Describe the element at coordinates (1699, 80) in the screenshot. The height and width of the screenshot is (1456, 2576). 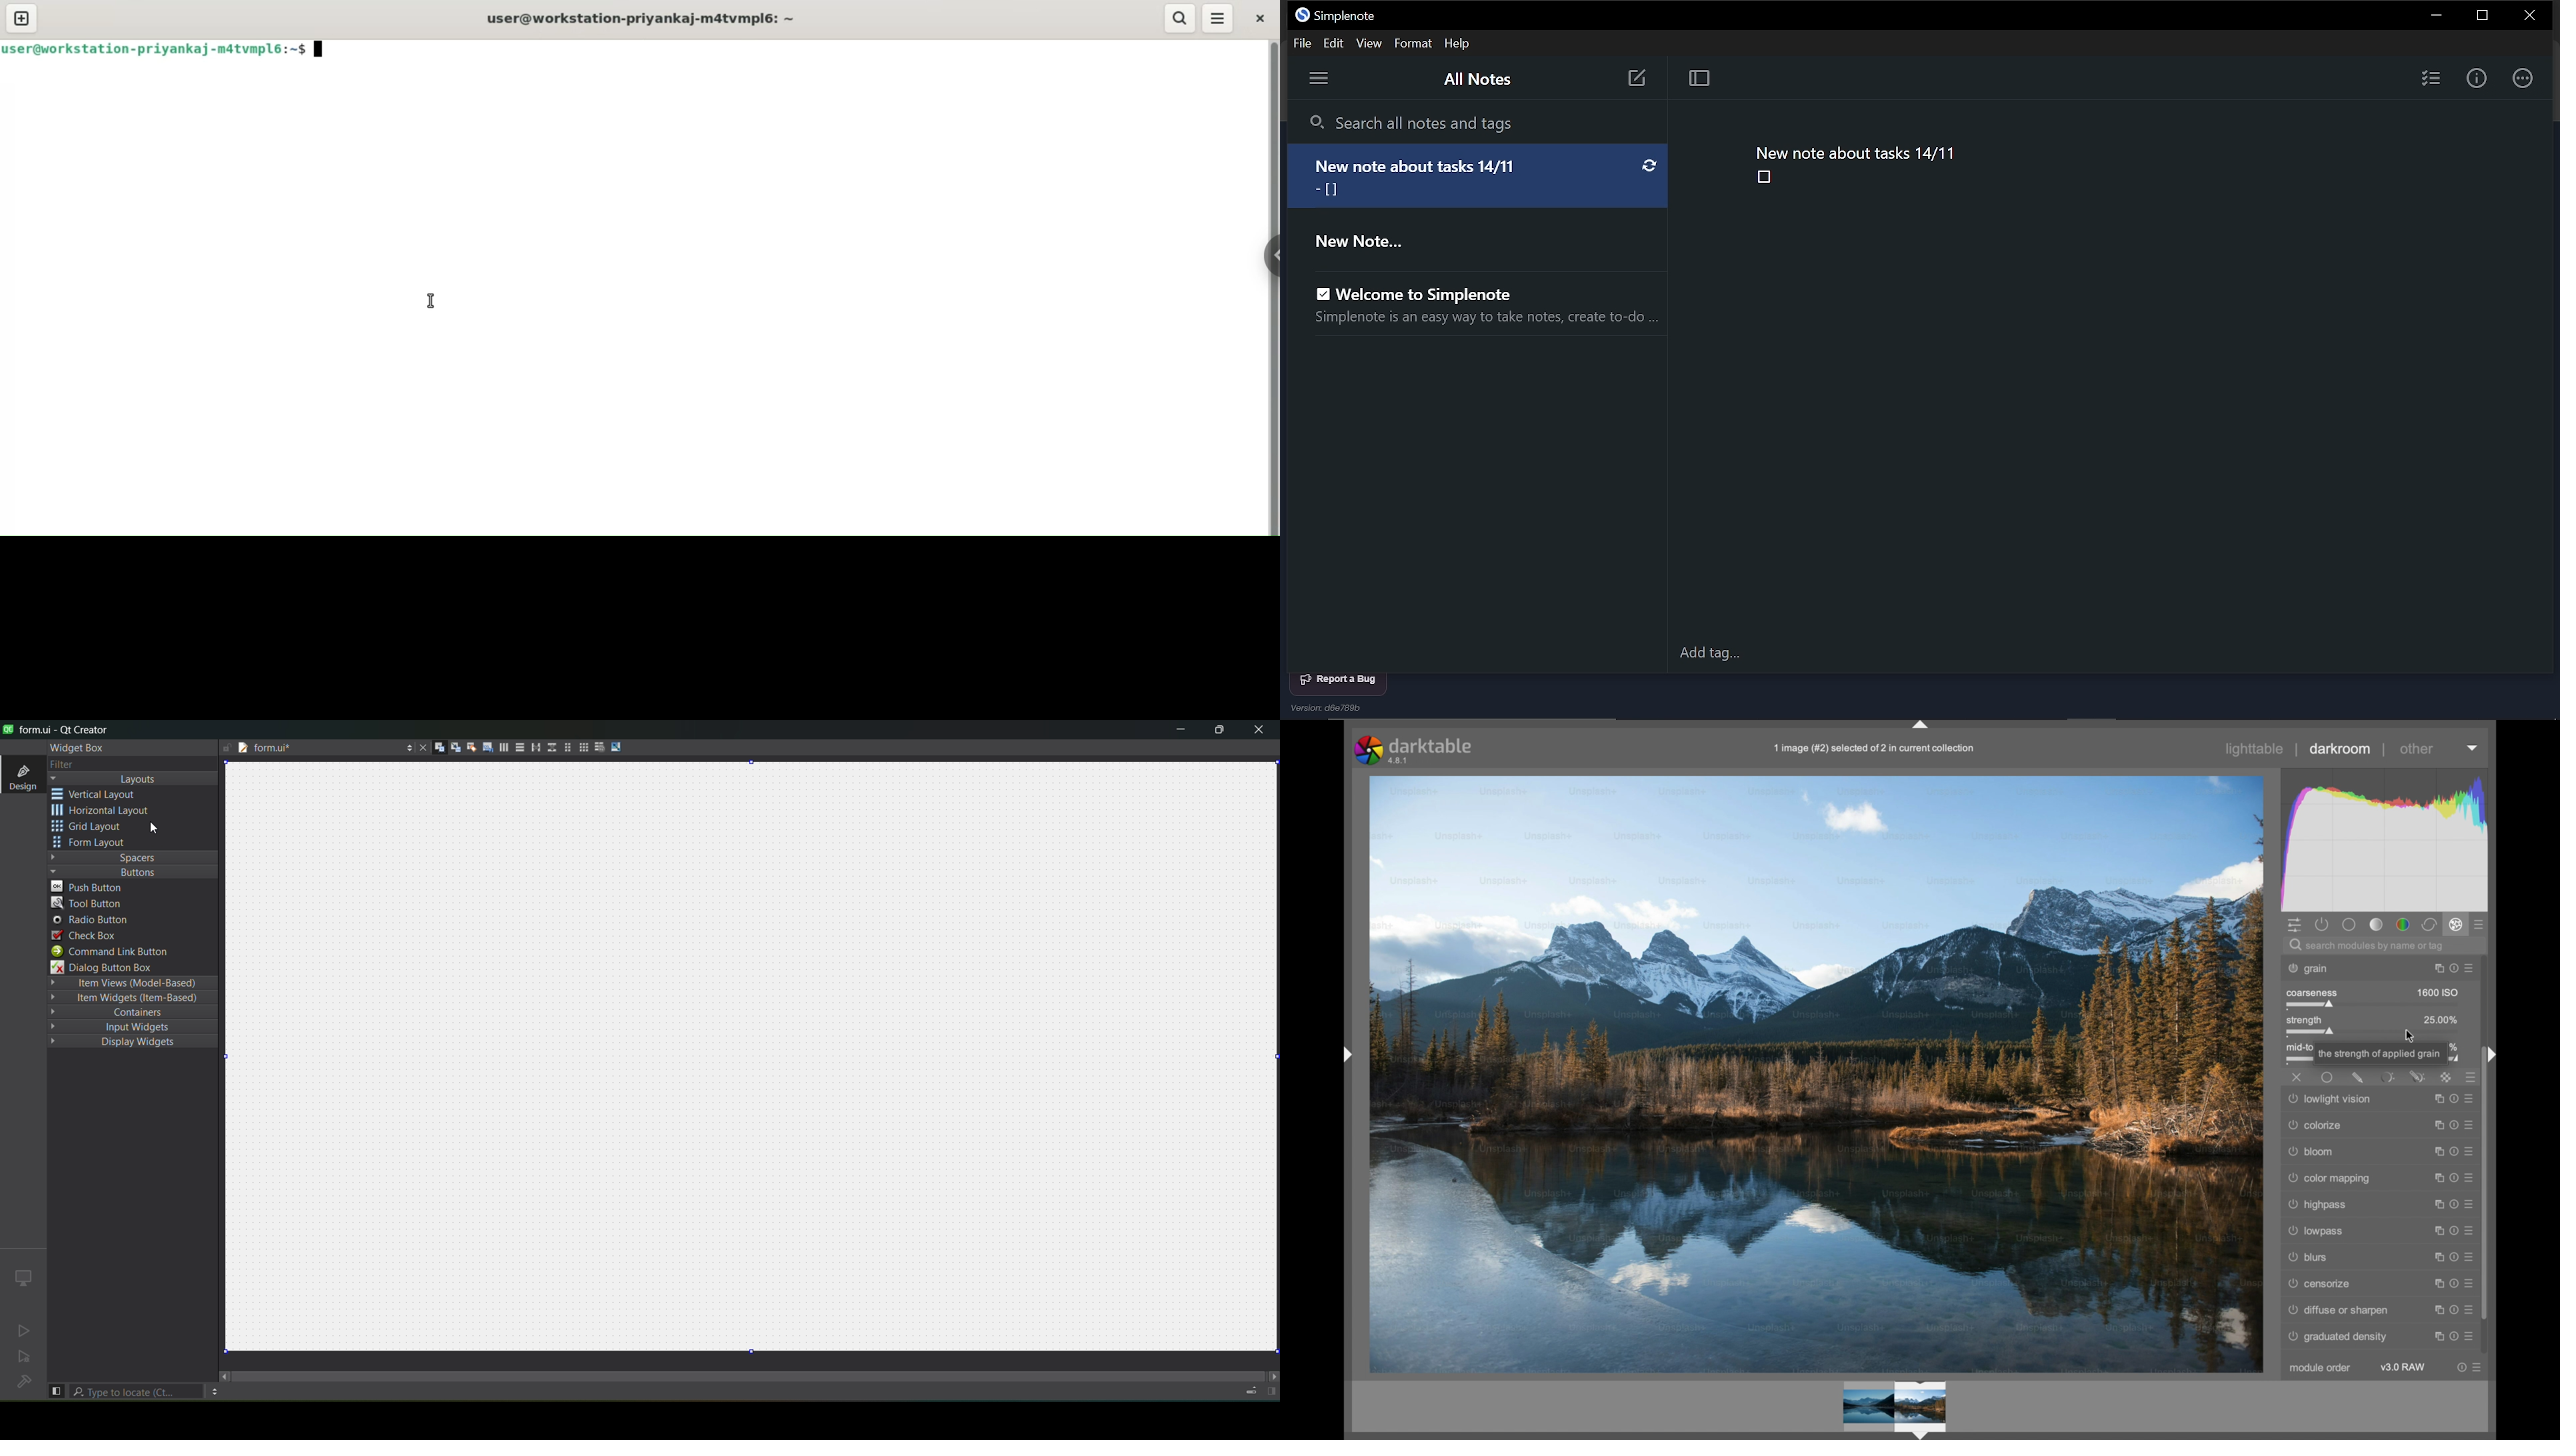
I see `Toggle focus mode` at that location.